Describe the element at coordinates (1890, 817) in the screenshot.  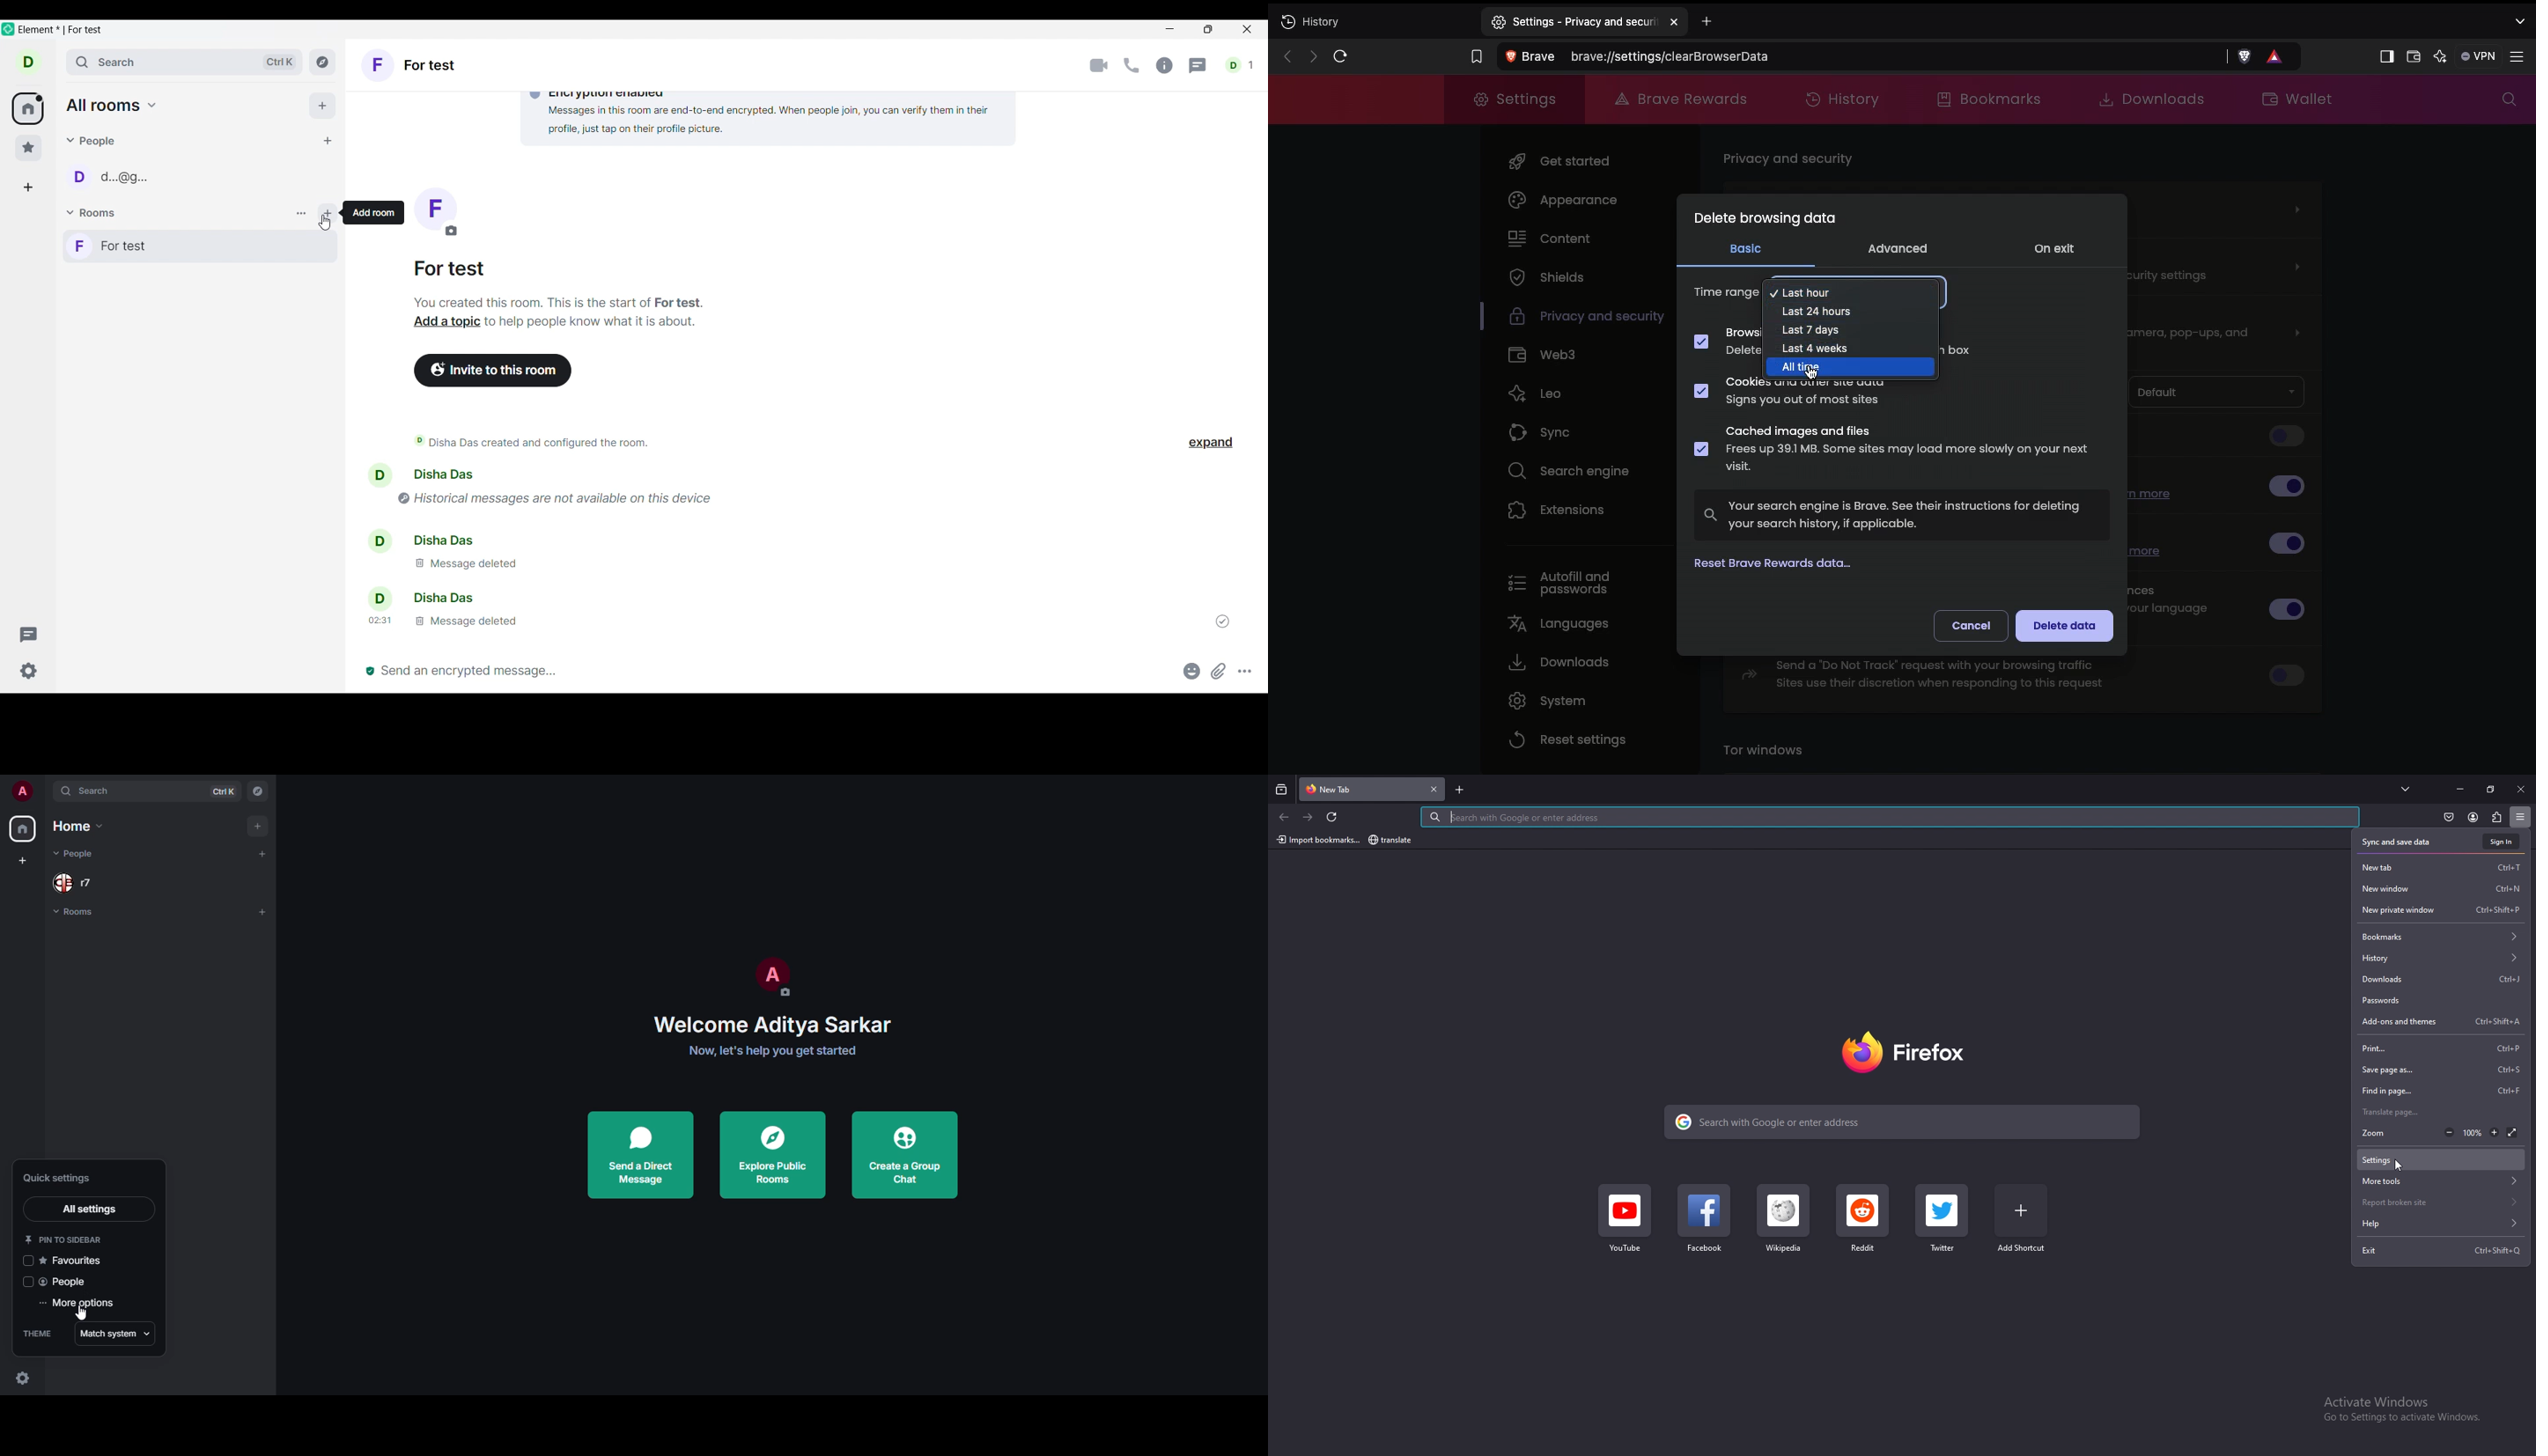
I see `search bar` at that location.